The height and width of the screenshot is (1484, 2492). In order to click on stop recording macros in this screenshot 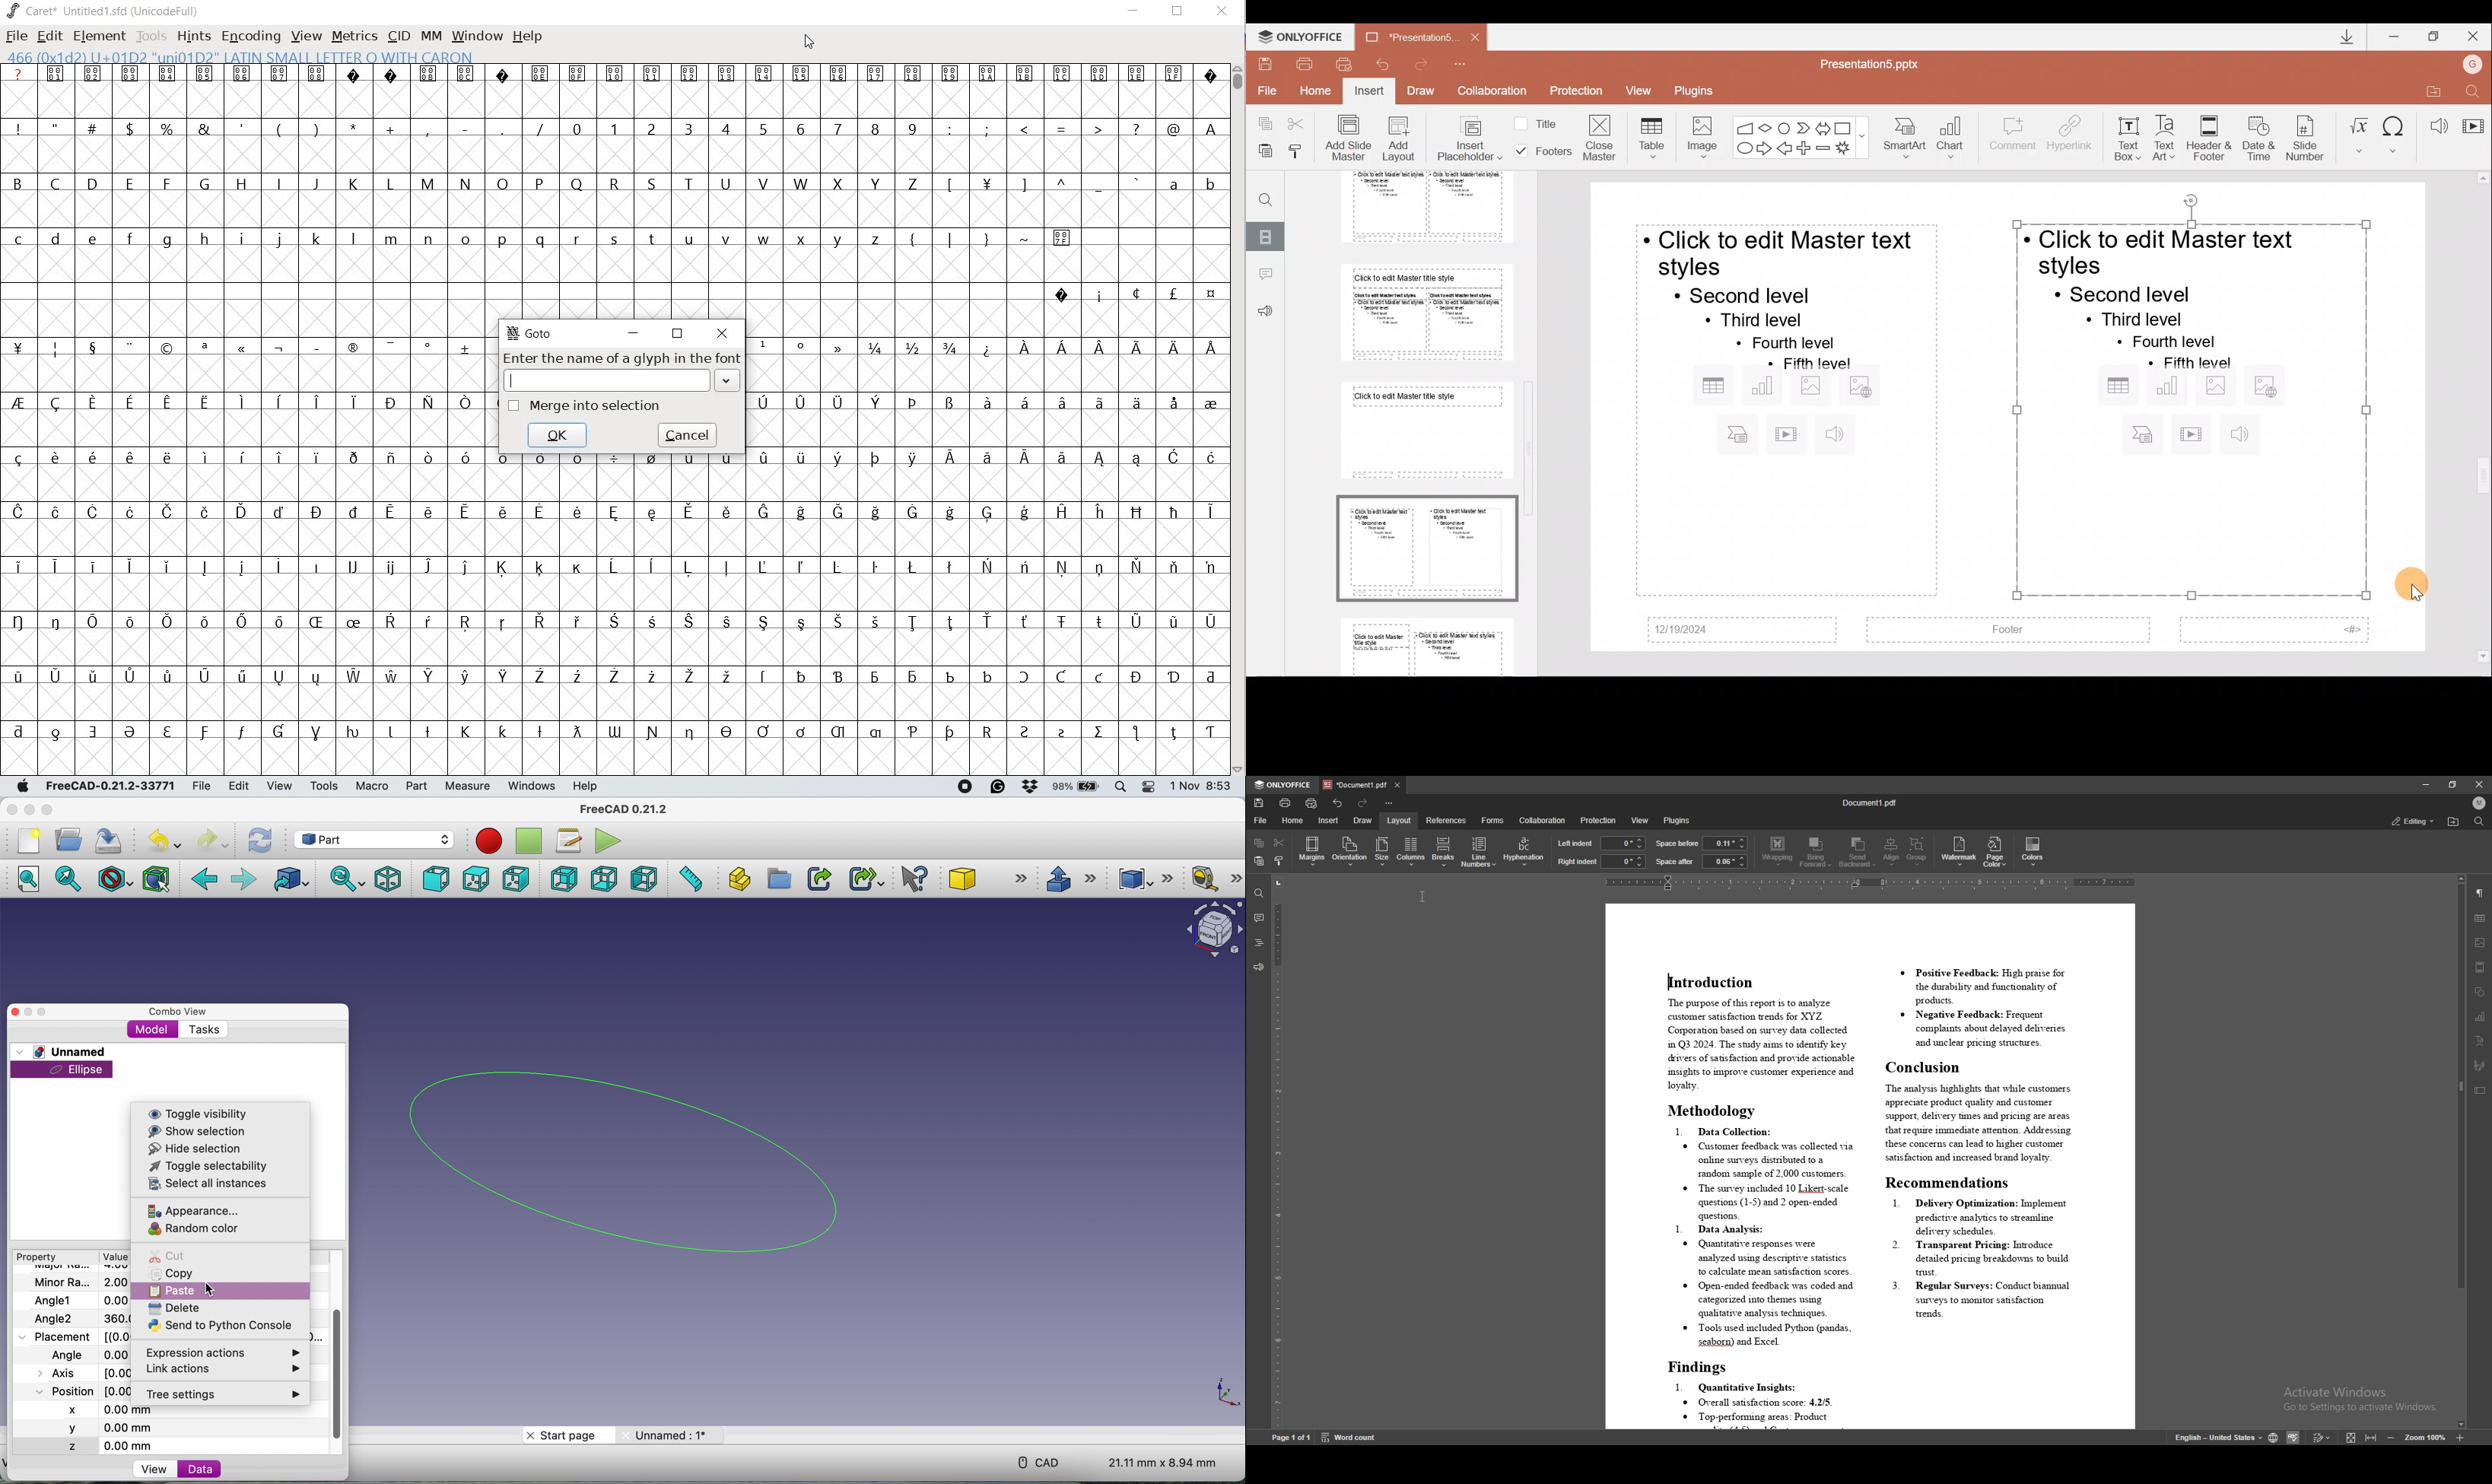, I will do `click(531, 840)`.